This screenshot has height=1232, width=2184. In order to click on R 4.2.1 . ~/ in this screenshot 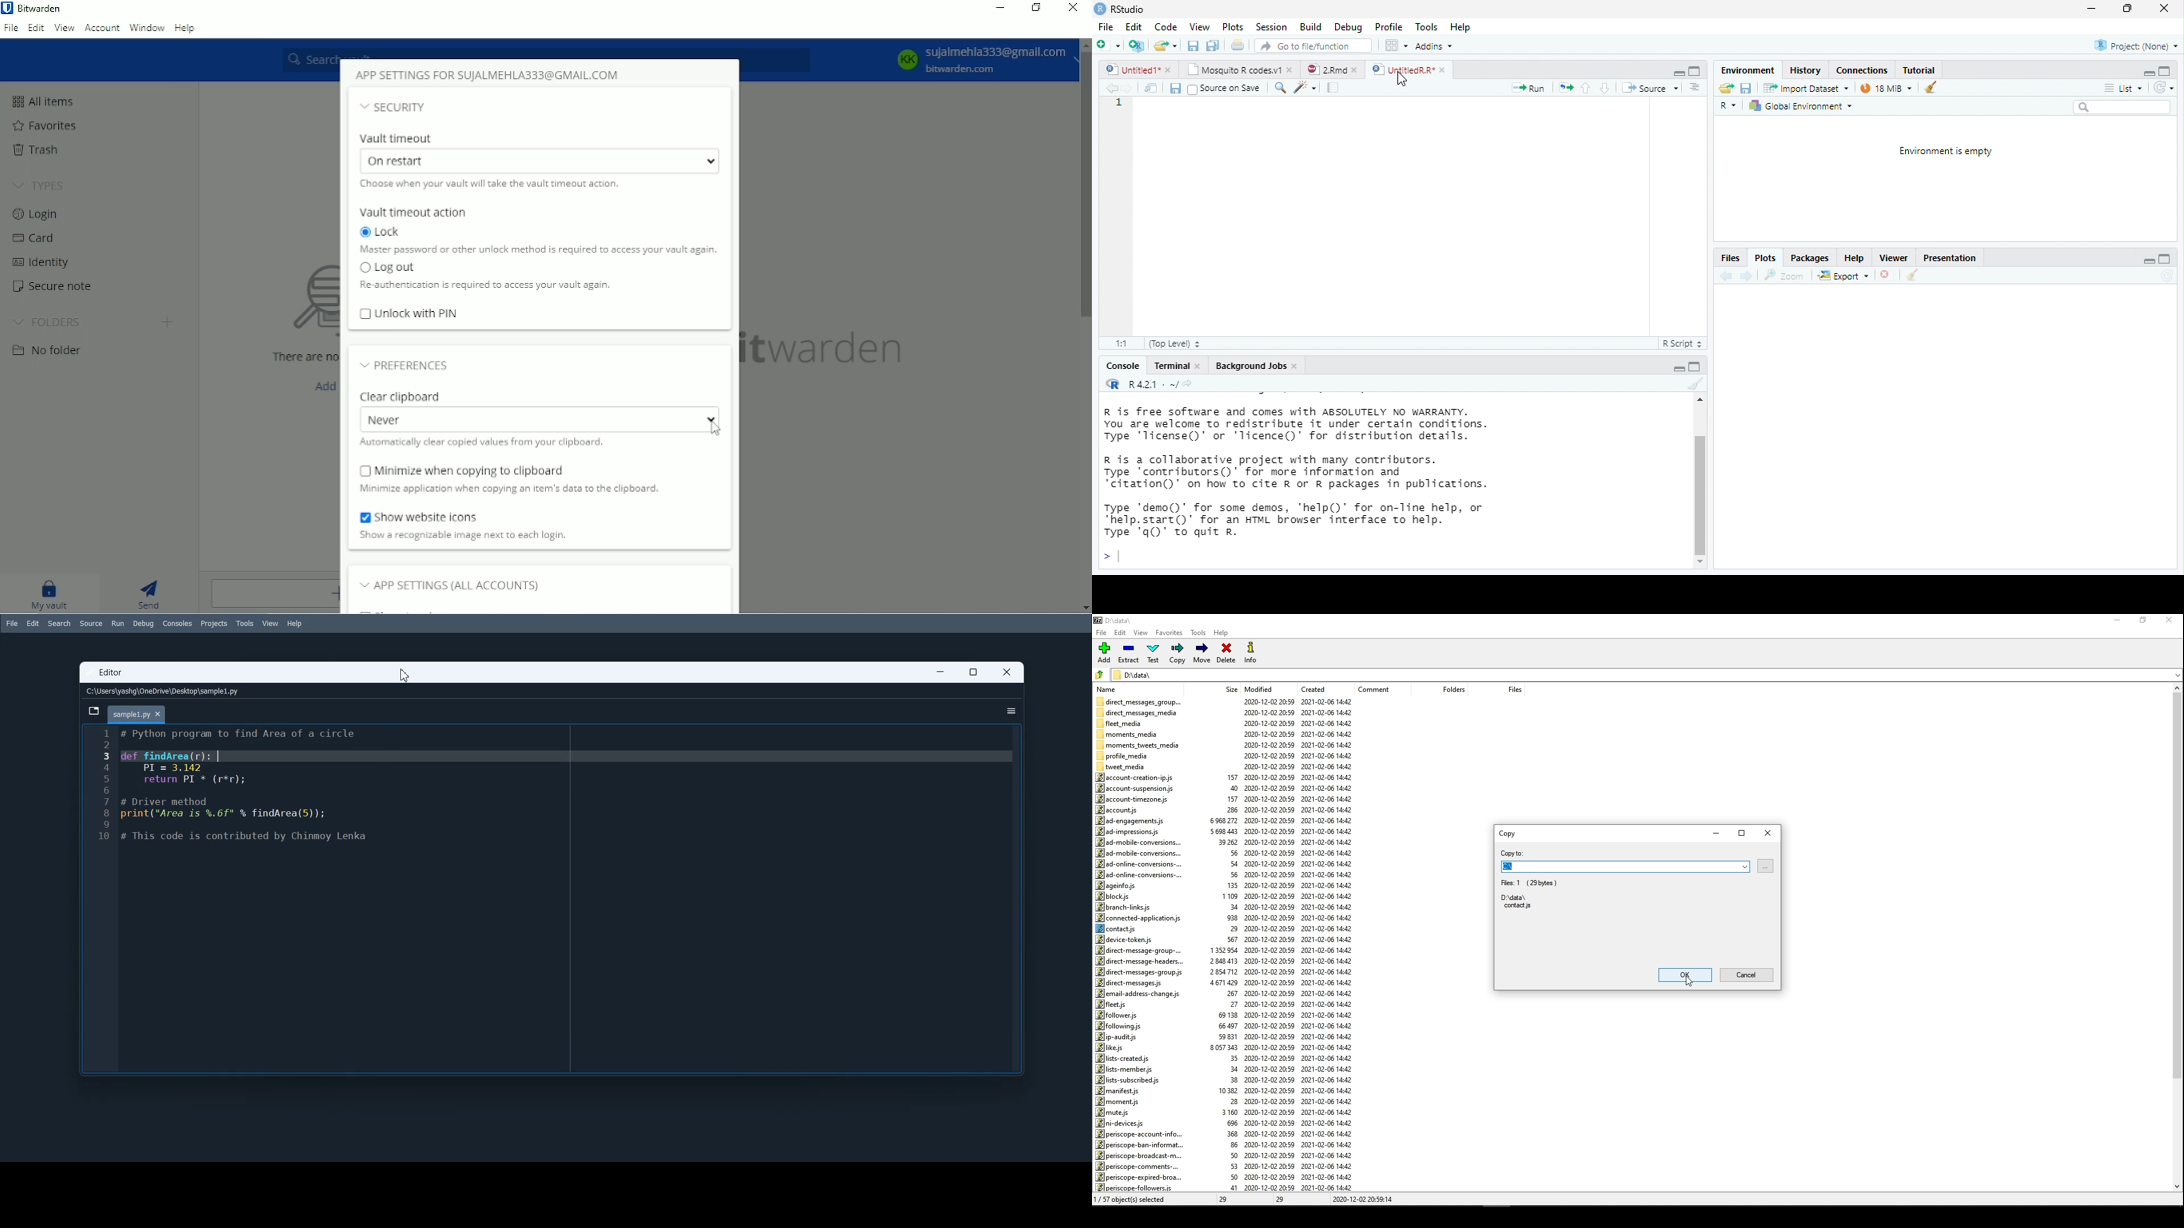, I will do `click(1151, 384)`.